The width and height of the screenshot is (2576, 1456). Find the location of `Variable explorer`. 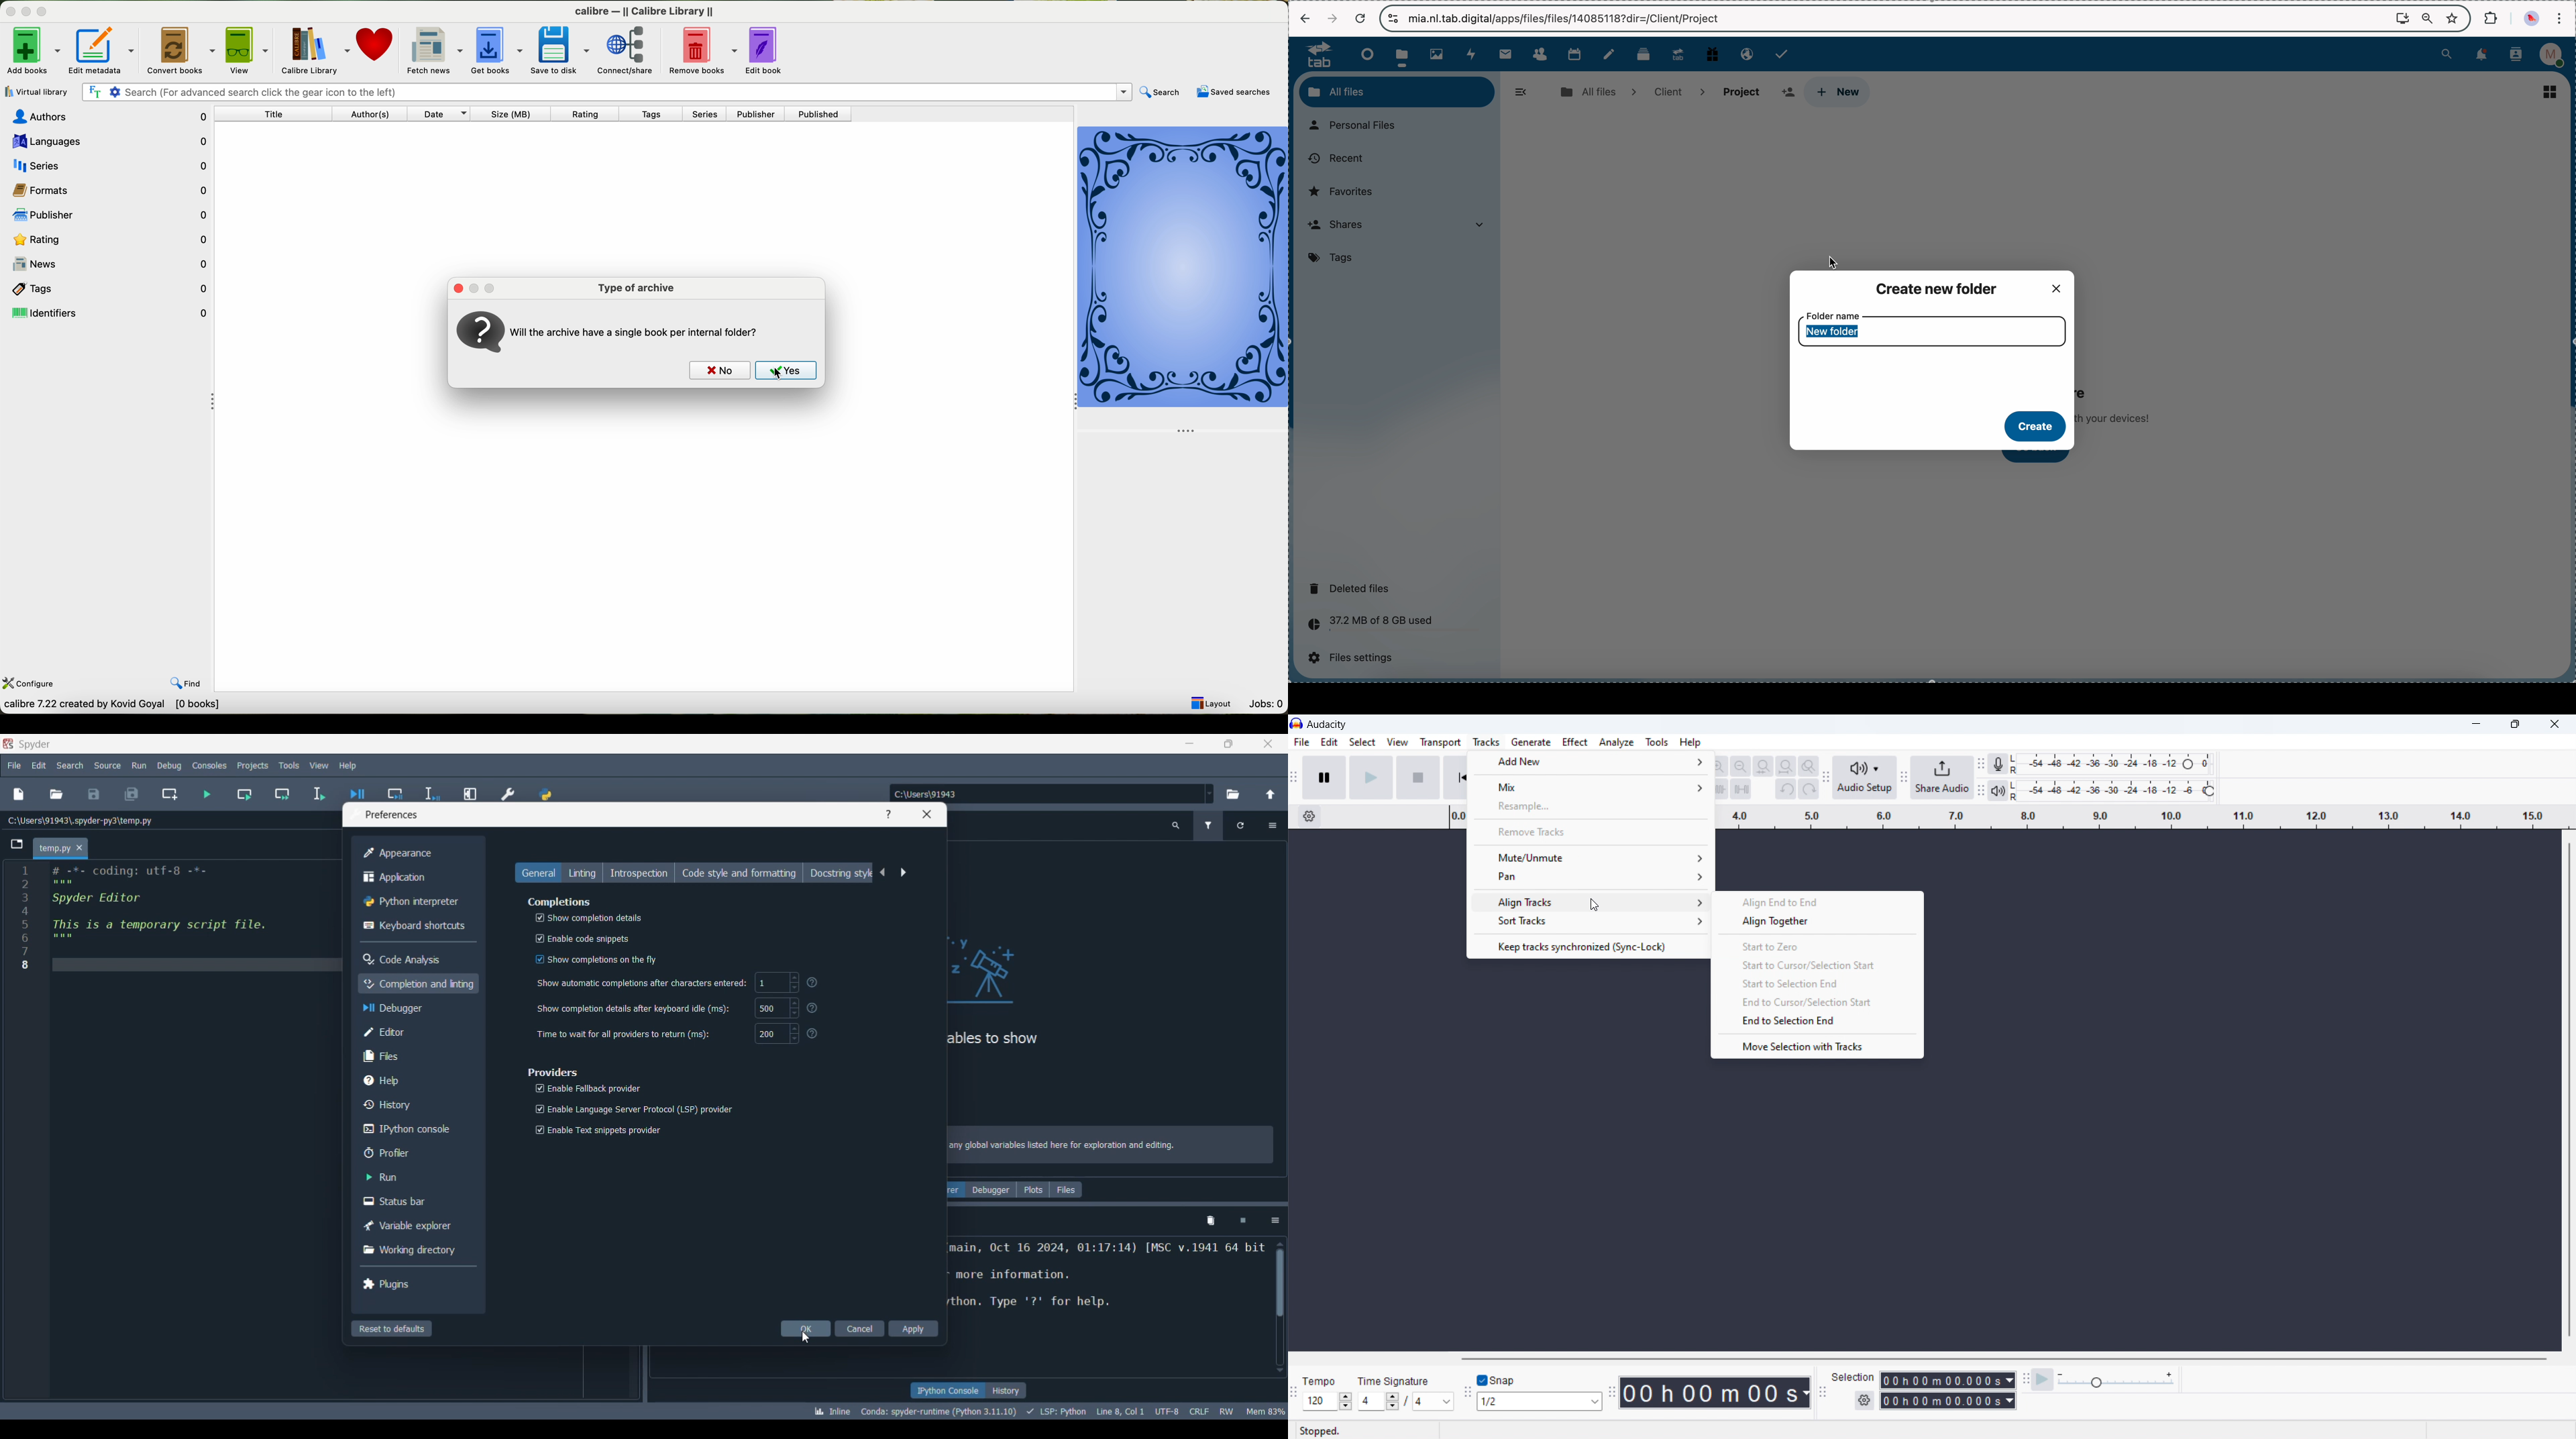

Variable explorer is located at coordinates (415, 1226).